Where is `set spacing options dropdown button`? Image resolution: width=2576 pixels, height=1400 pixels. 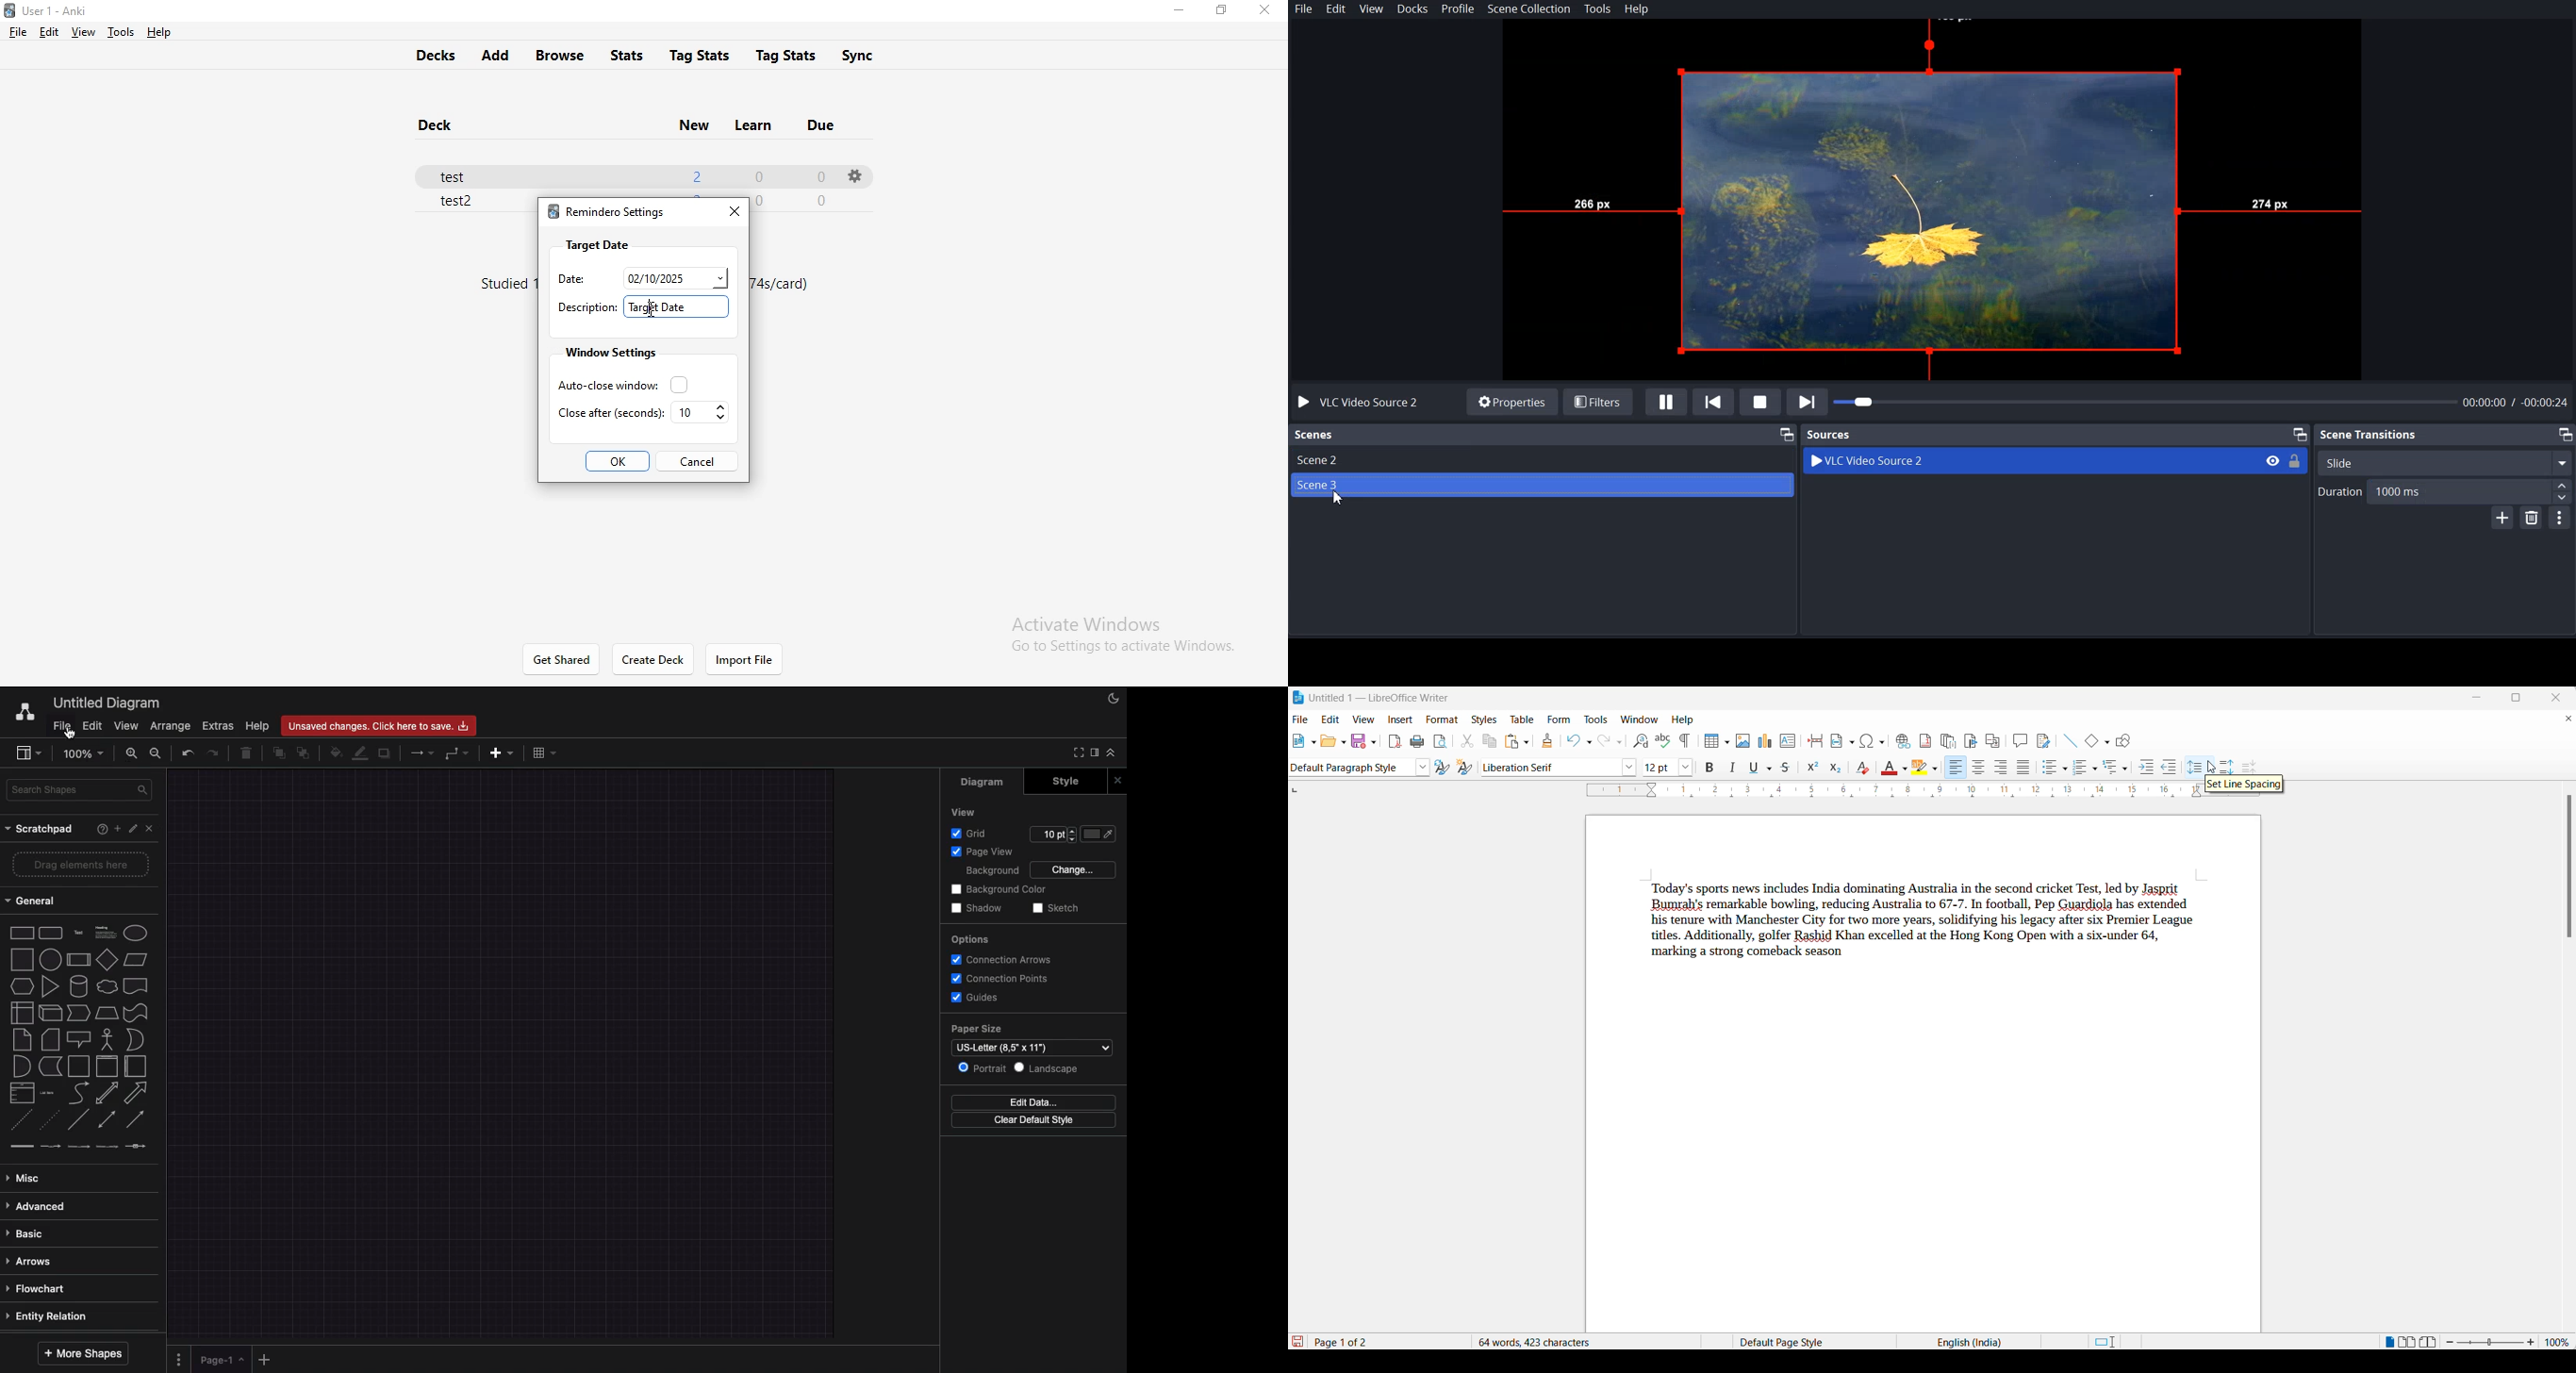 set spacing options dropdown button is located at coordinates (2211, 770).